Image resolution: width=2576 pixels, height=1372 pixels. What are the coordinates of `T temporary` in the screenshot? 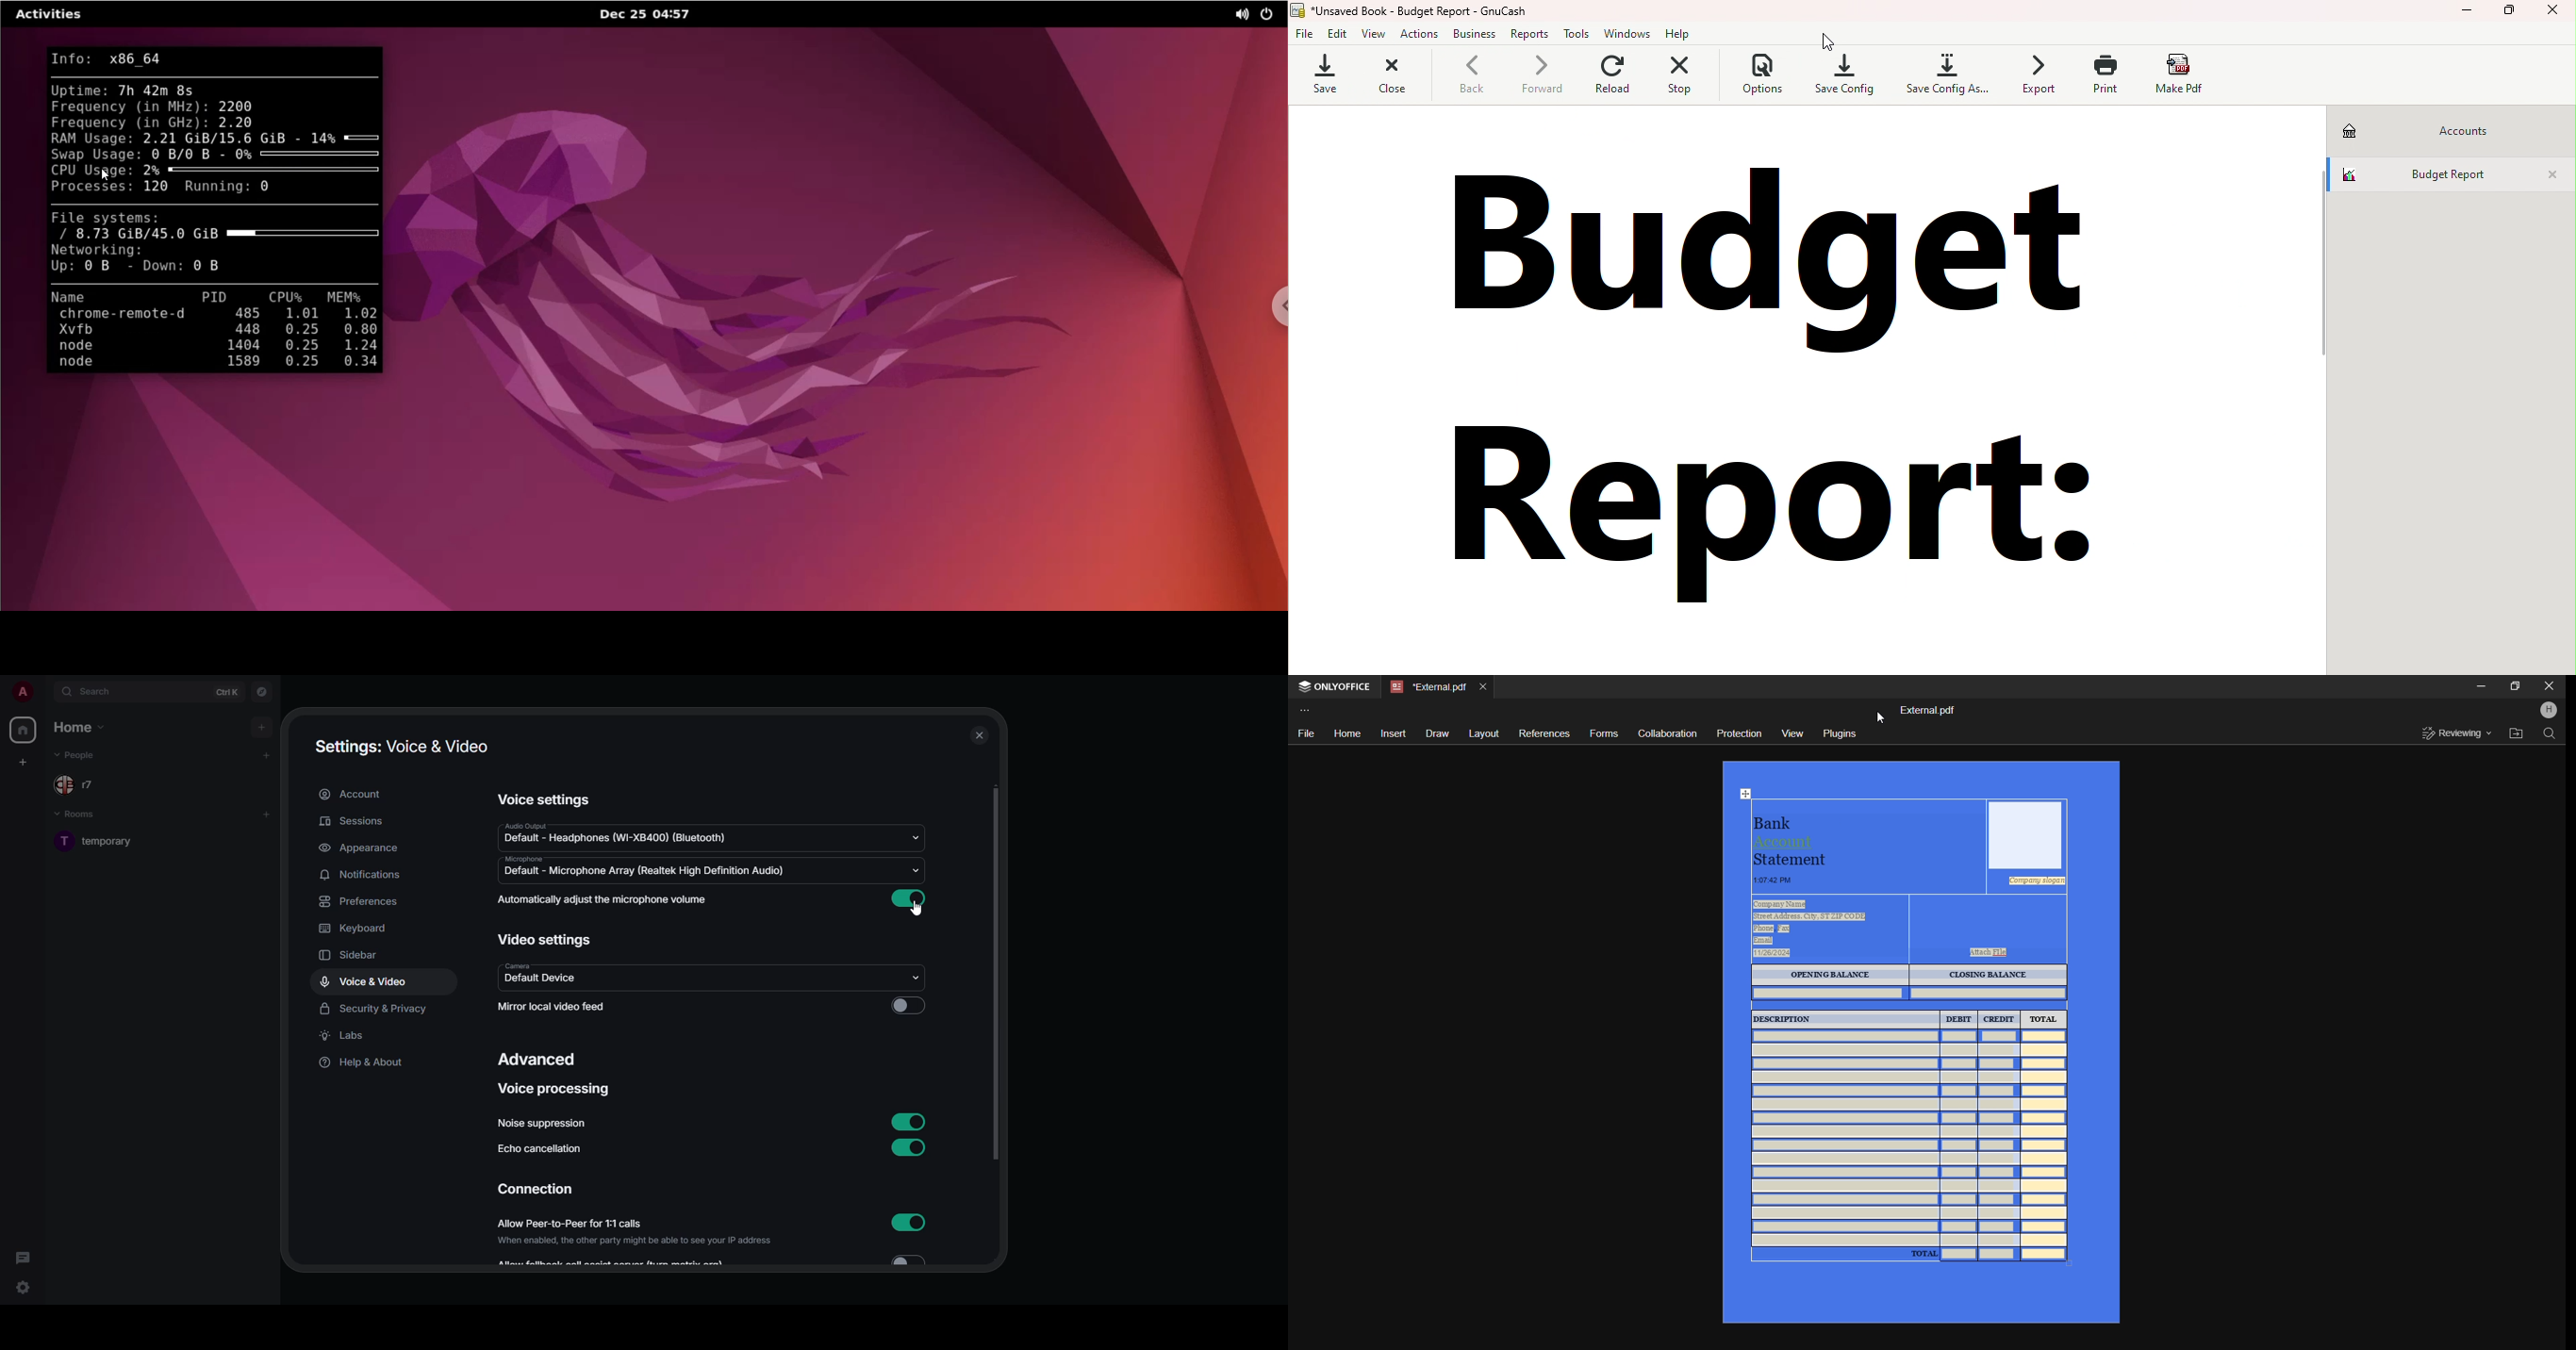 It's located at (105, 844).